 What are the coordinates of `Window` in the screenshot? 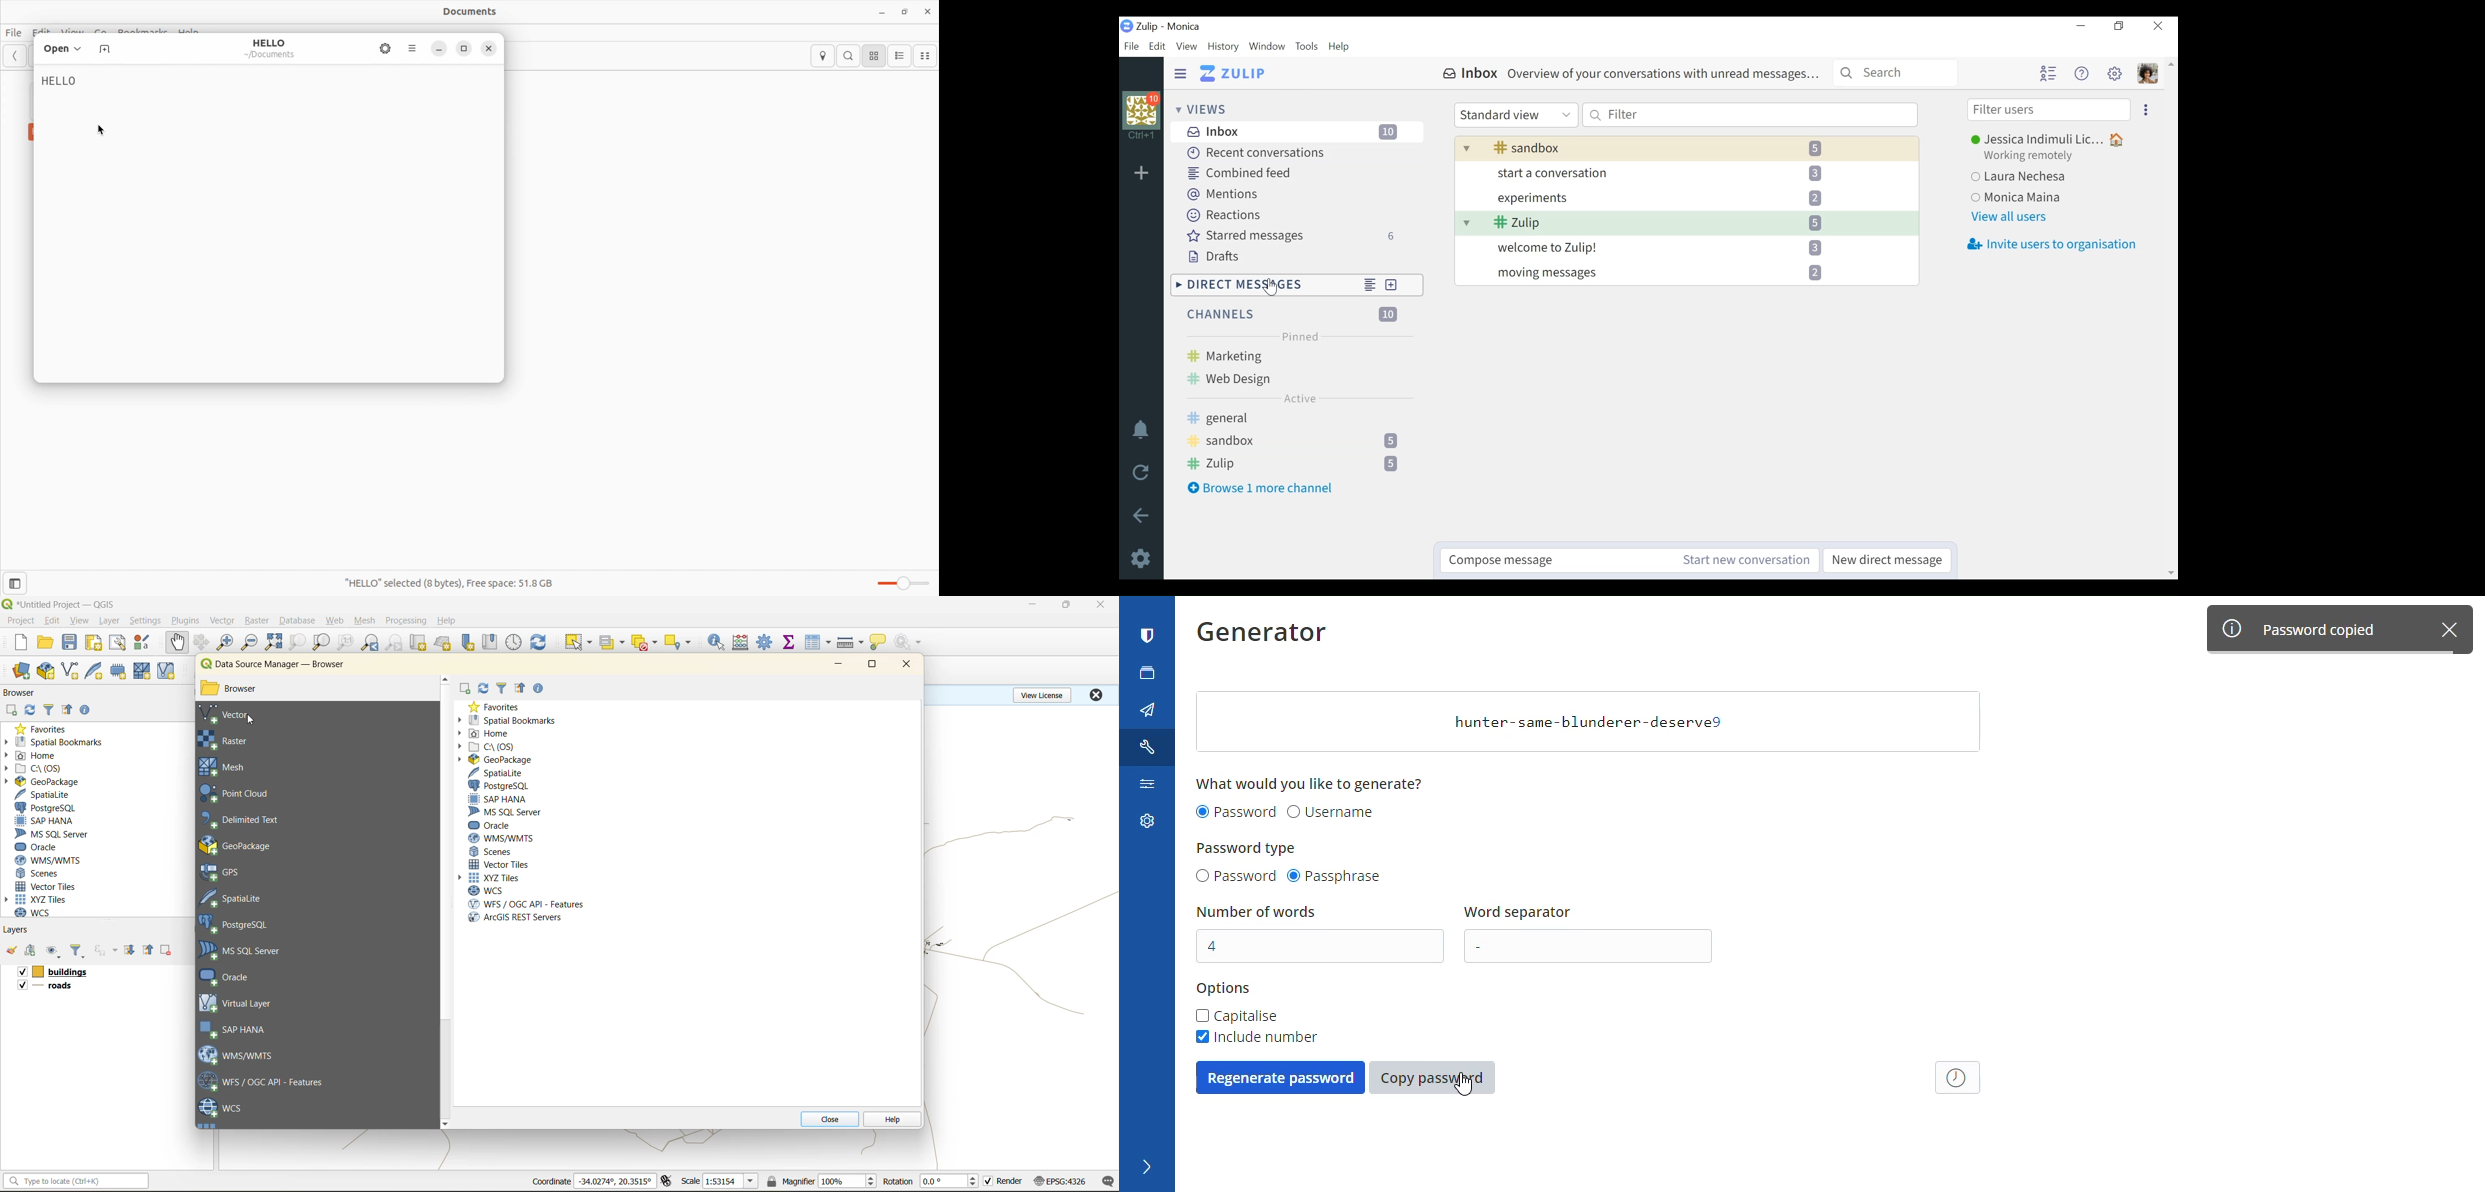 It's located at (1267, 47).